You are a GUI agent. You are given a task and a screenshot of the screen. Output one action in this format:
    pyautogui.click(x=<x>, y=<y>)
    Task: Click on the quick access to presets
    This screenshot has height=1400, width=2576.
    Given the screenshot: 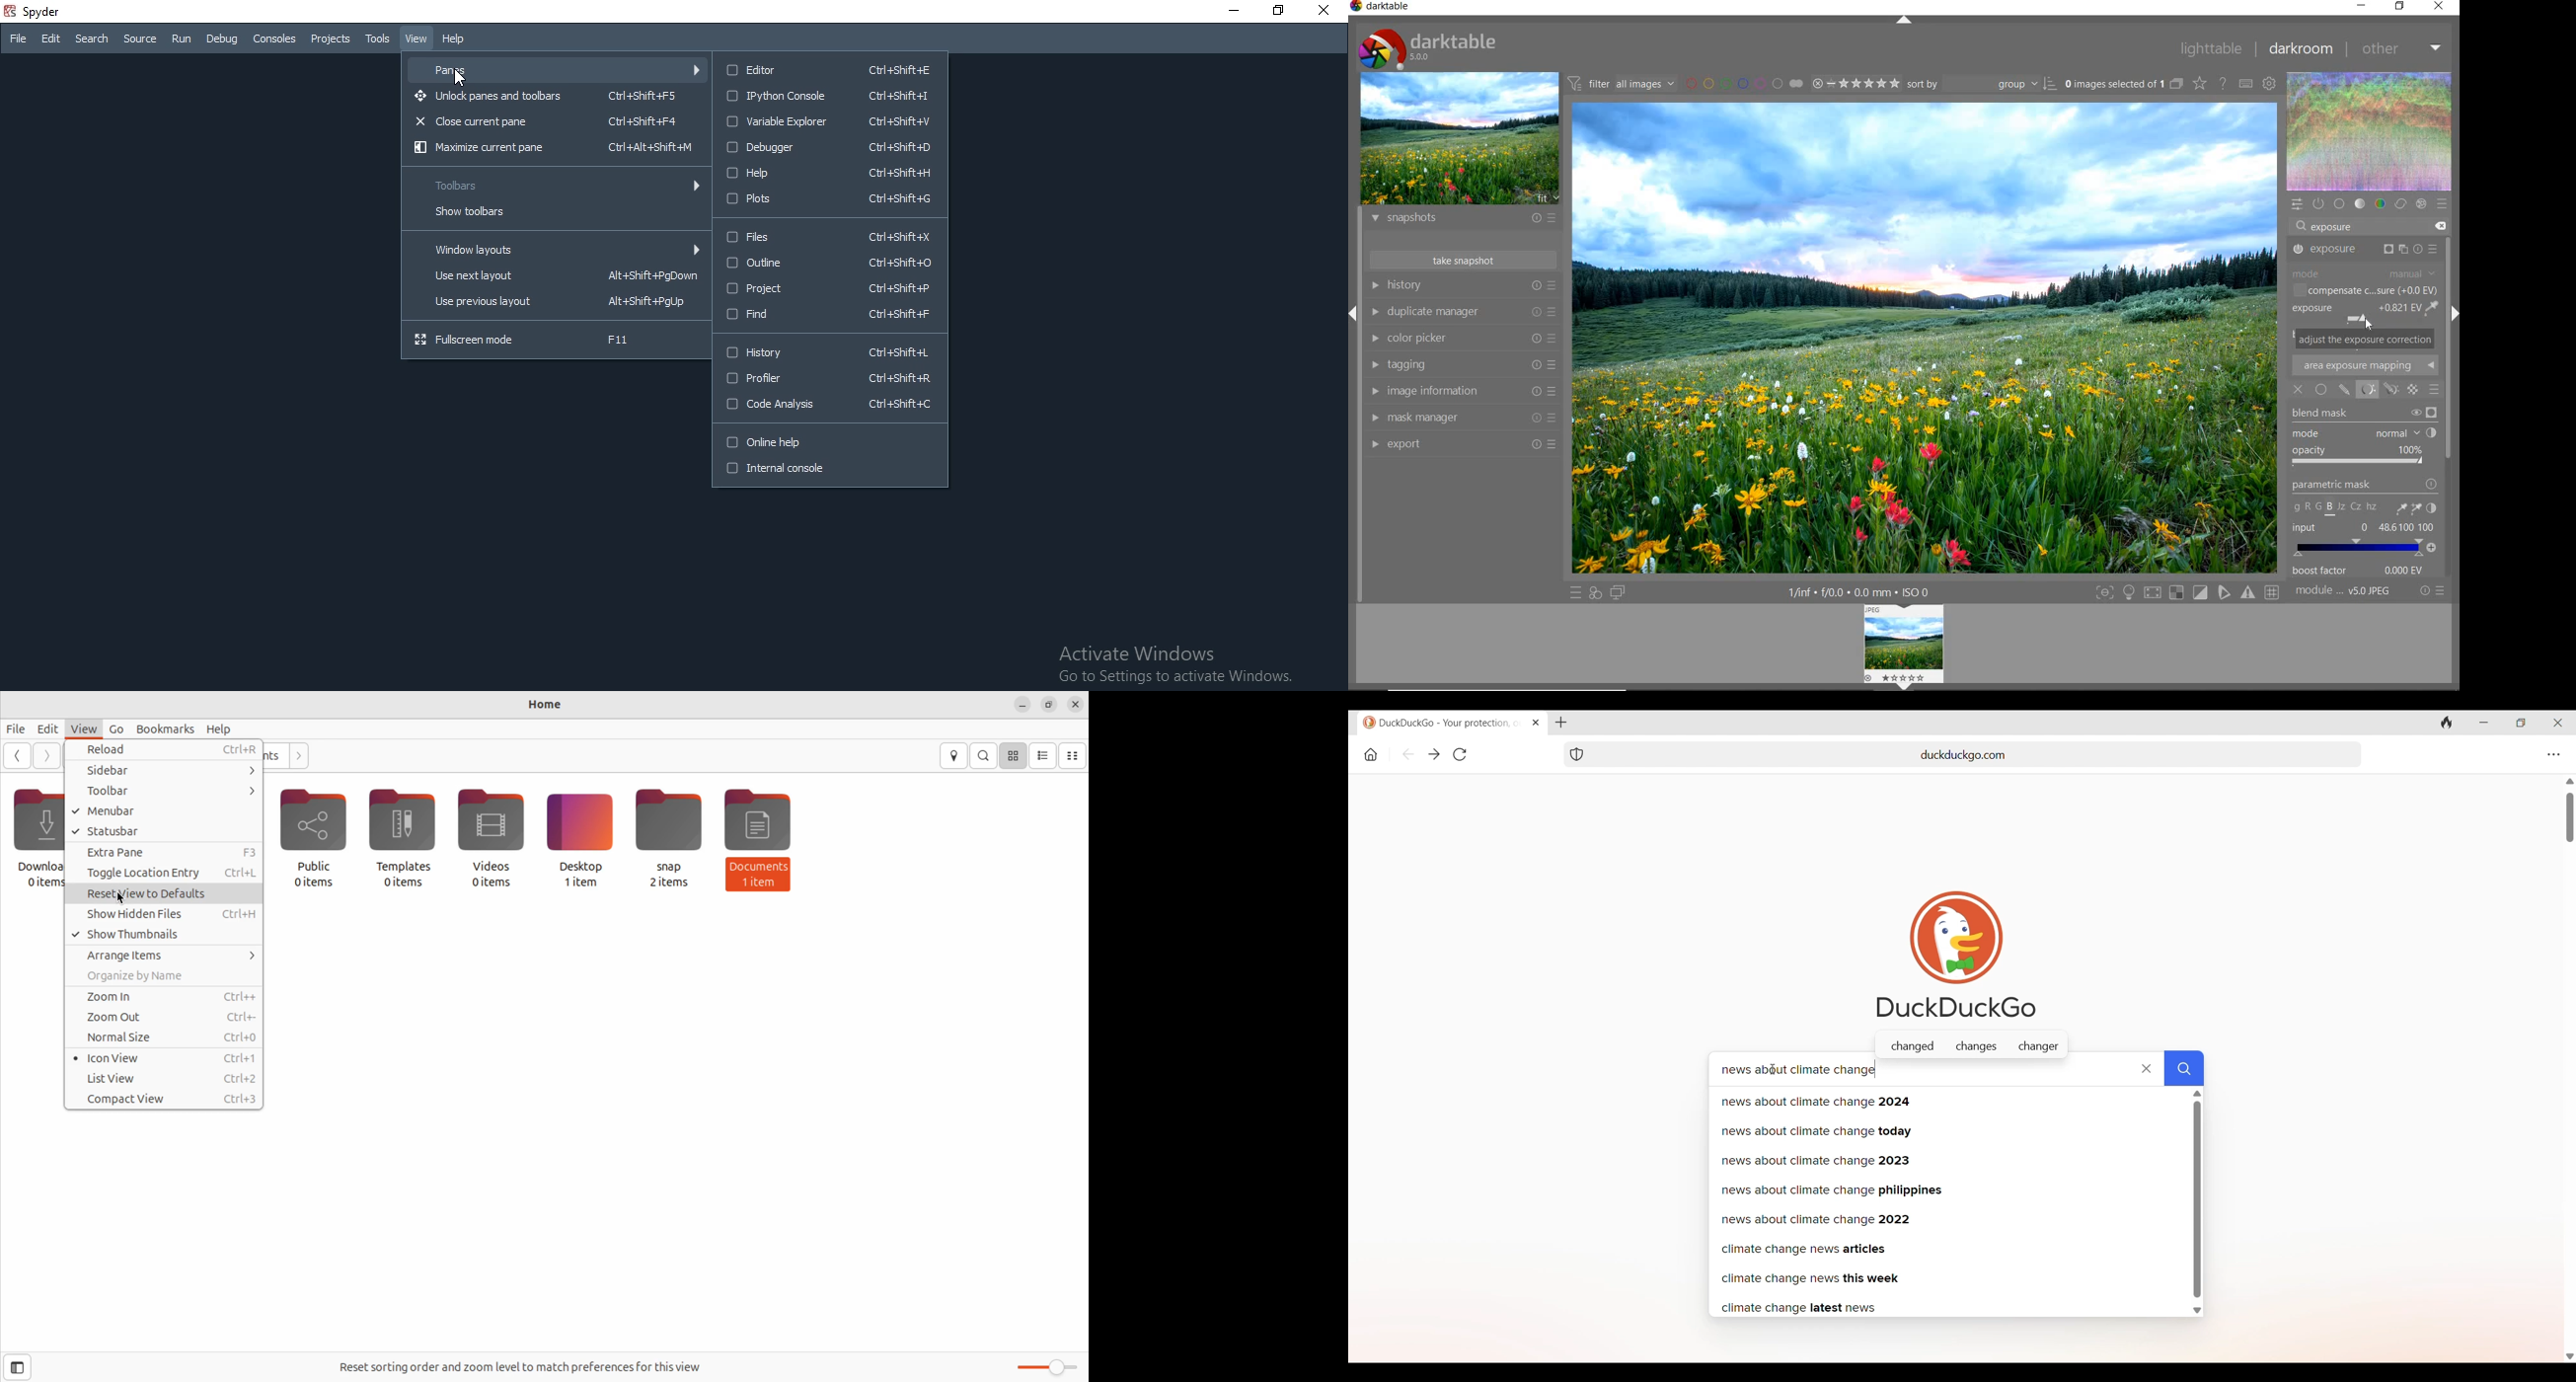 What is the action you would take?
    pyautogui.click(x=1575, y=593)
    